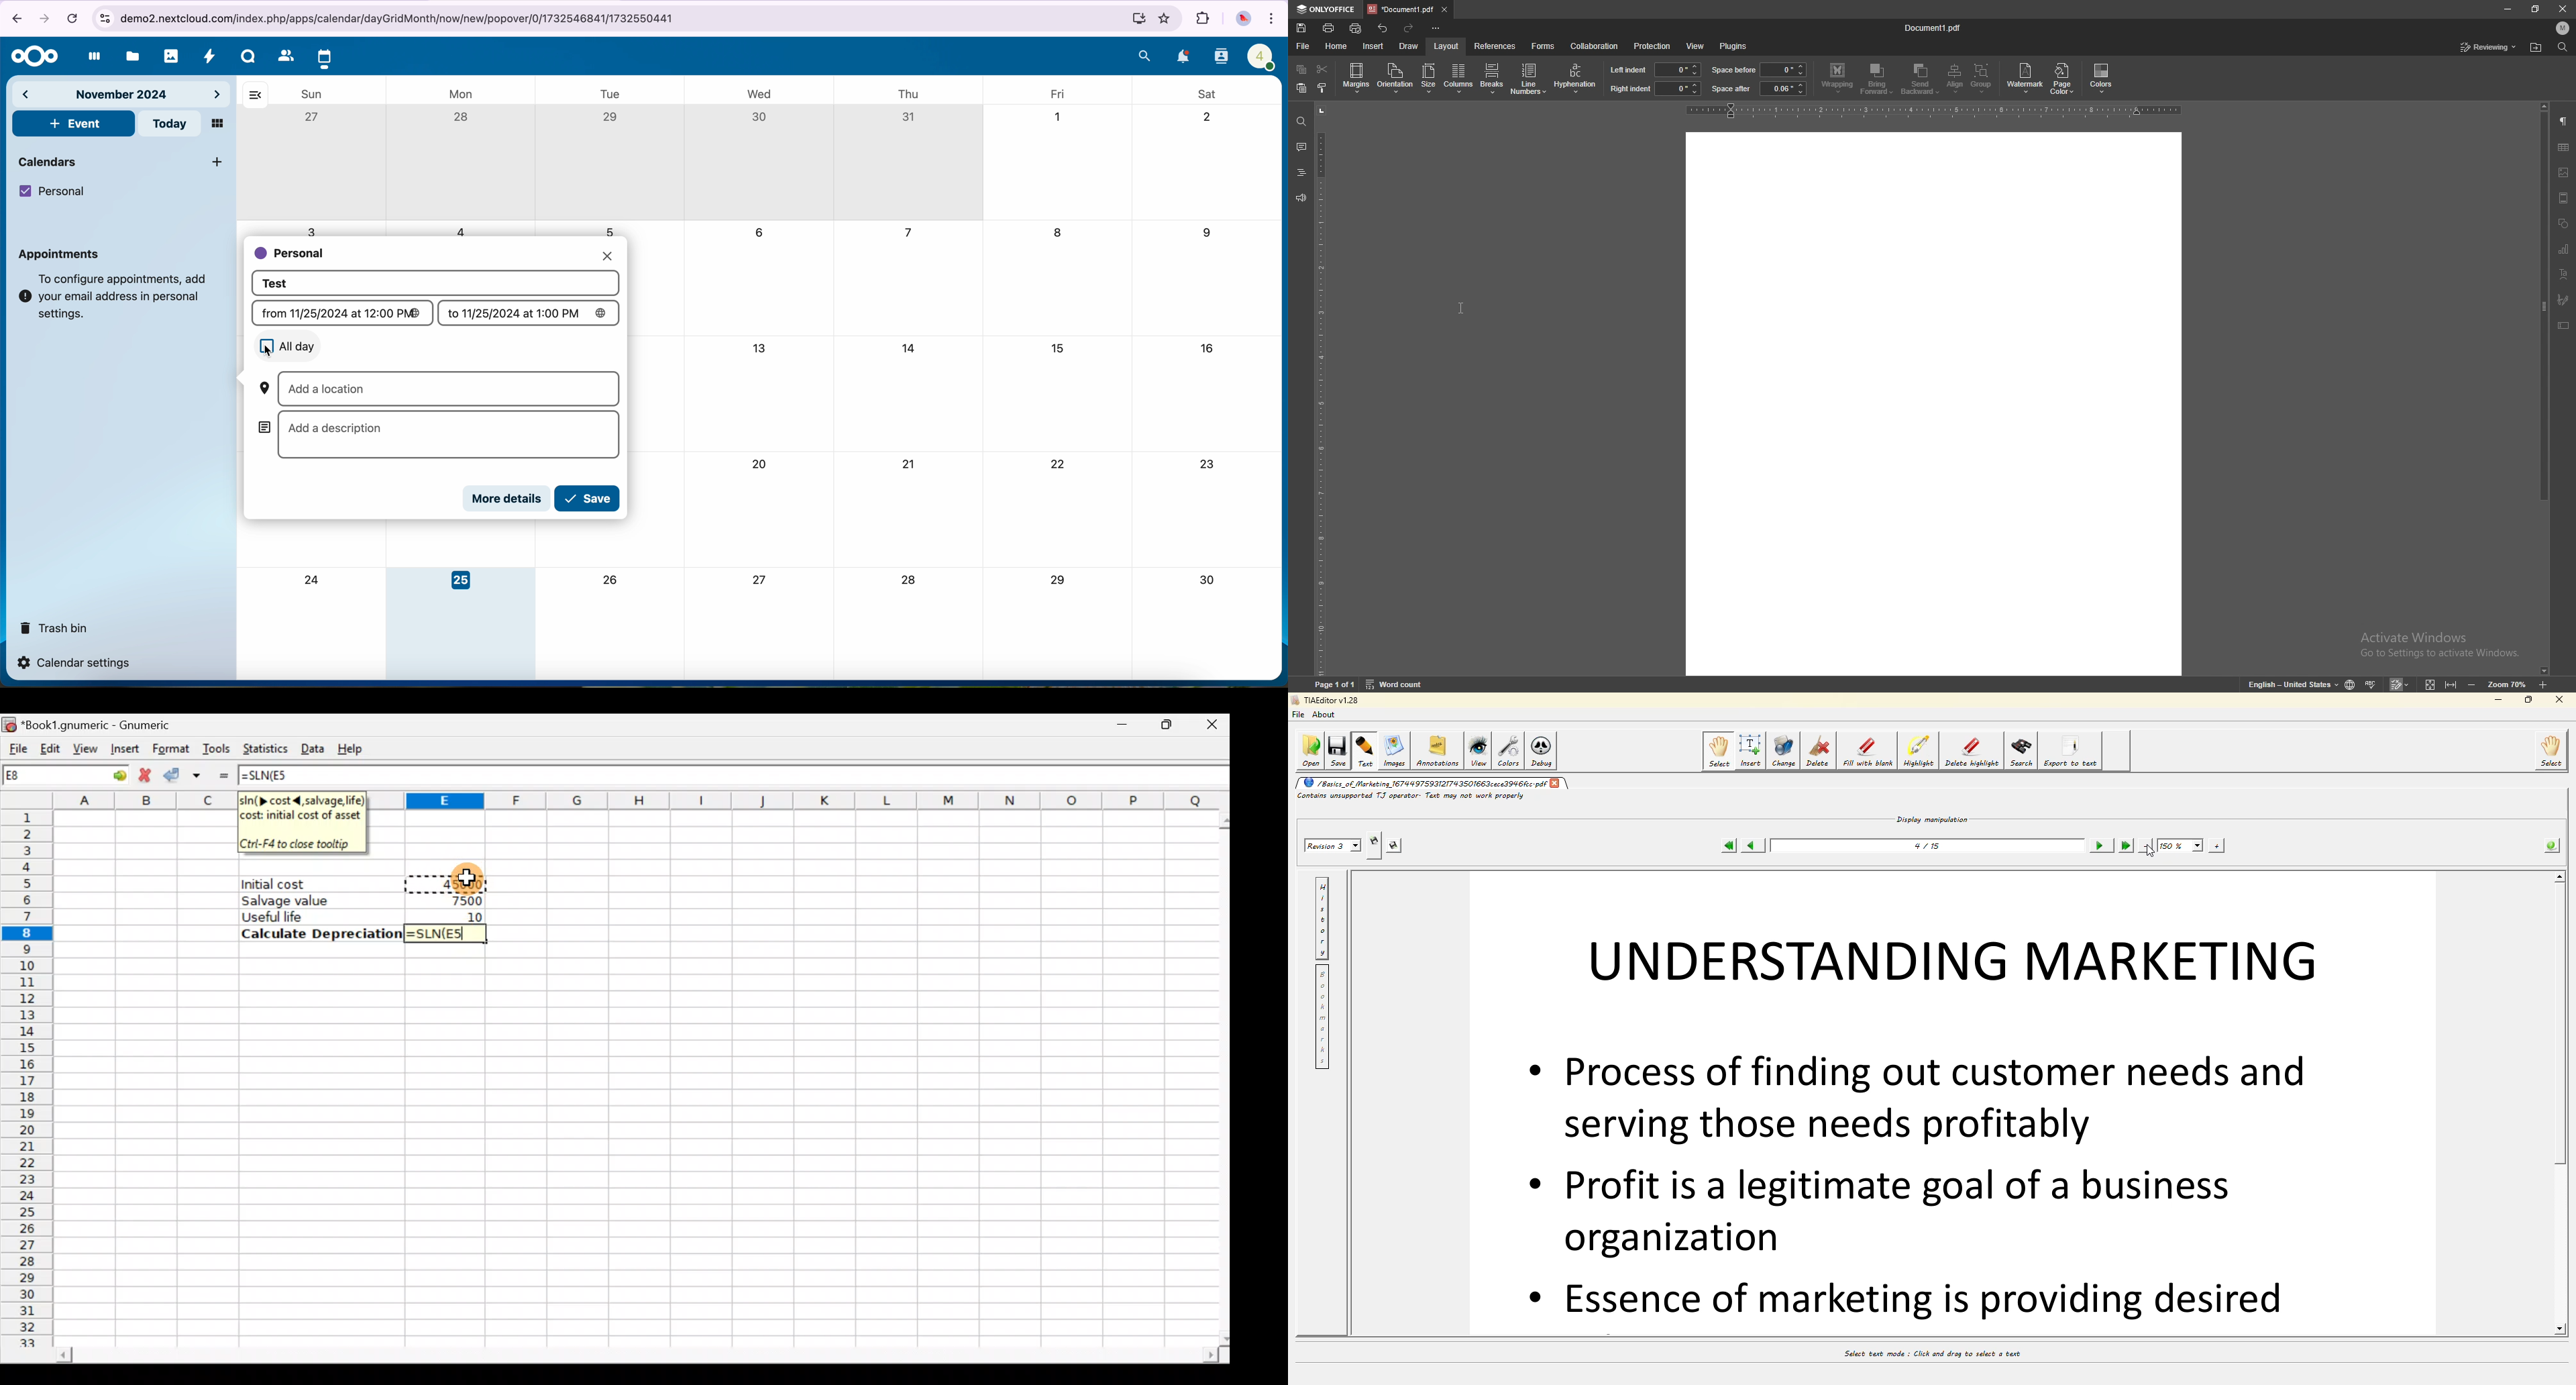 Image resolution: width=2576 pixels, height=1400 pixels. Describe the element at coordinates (51, 745) in the screenshot. I see `Edit` at that location.